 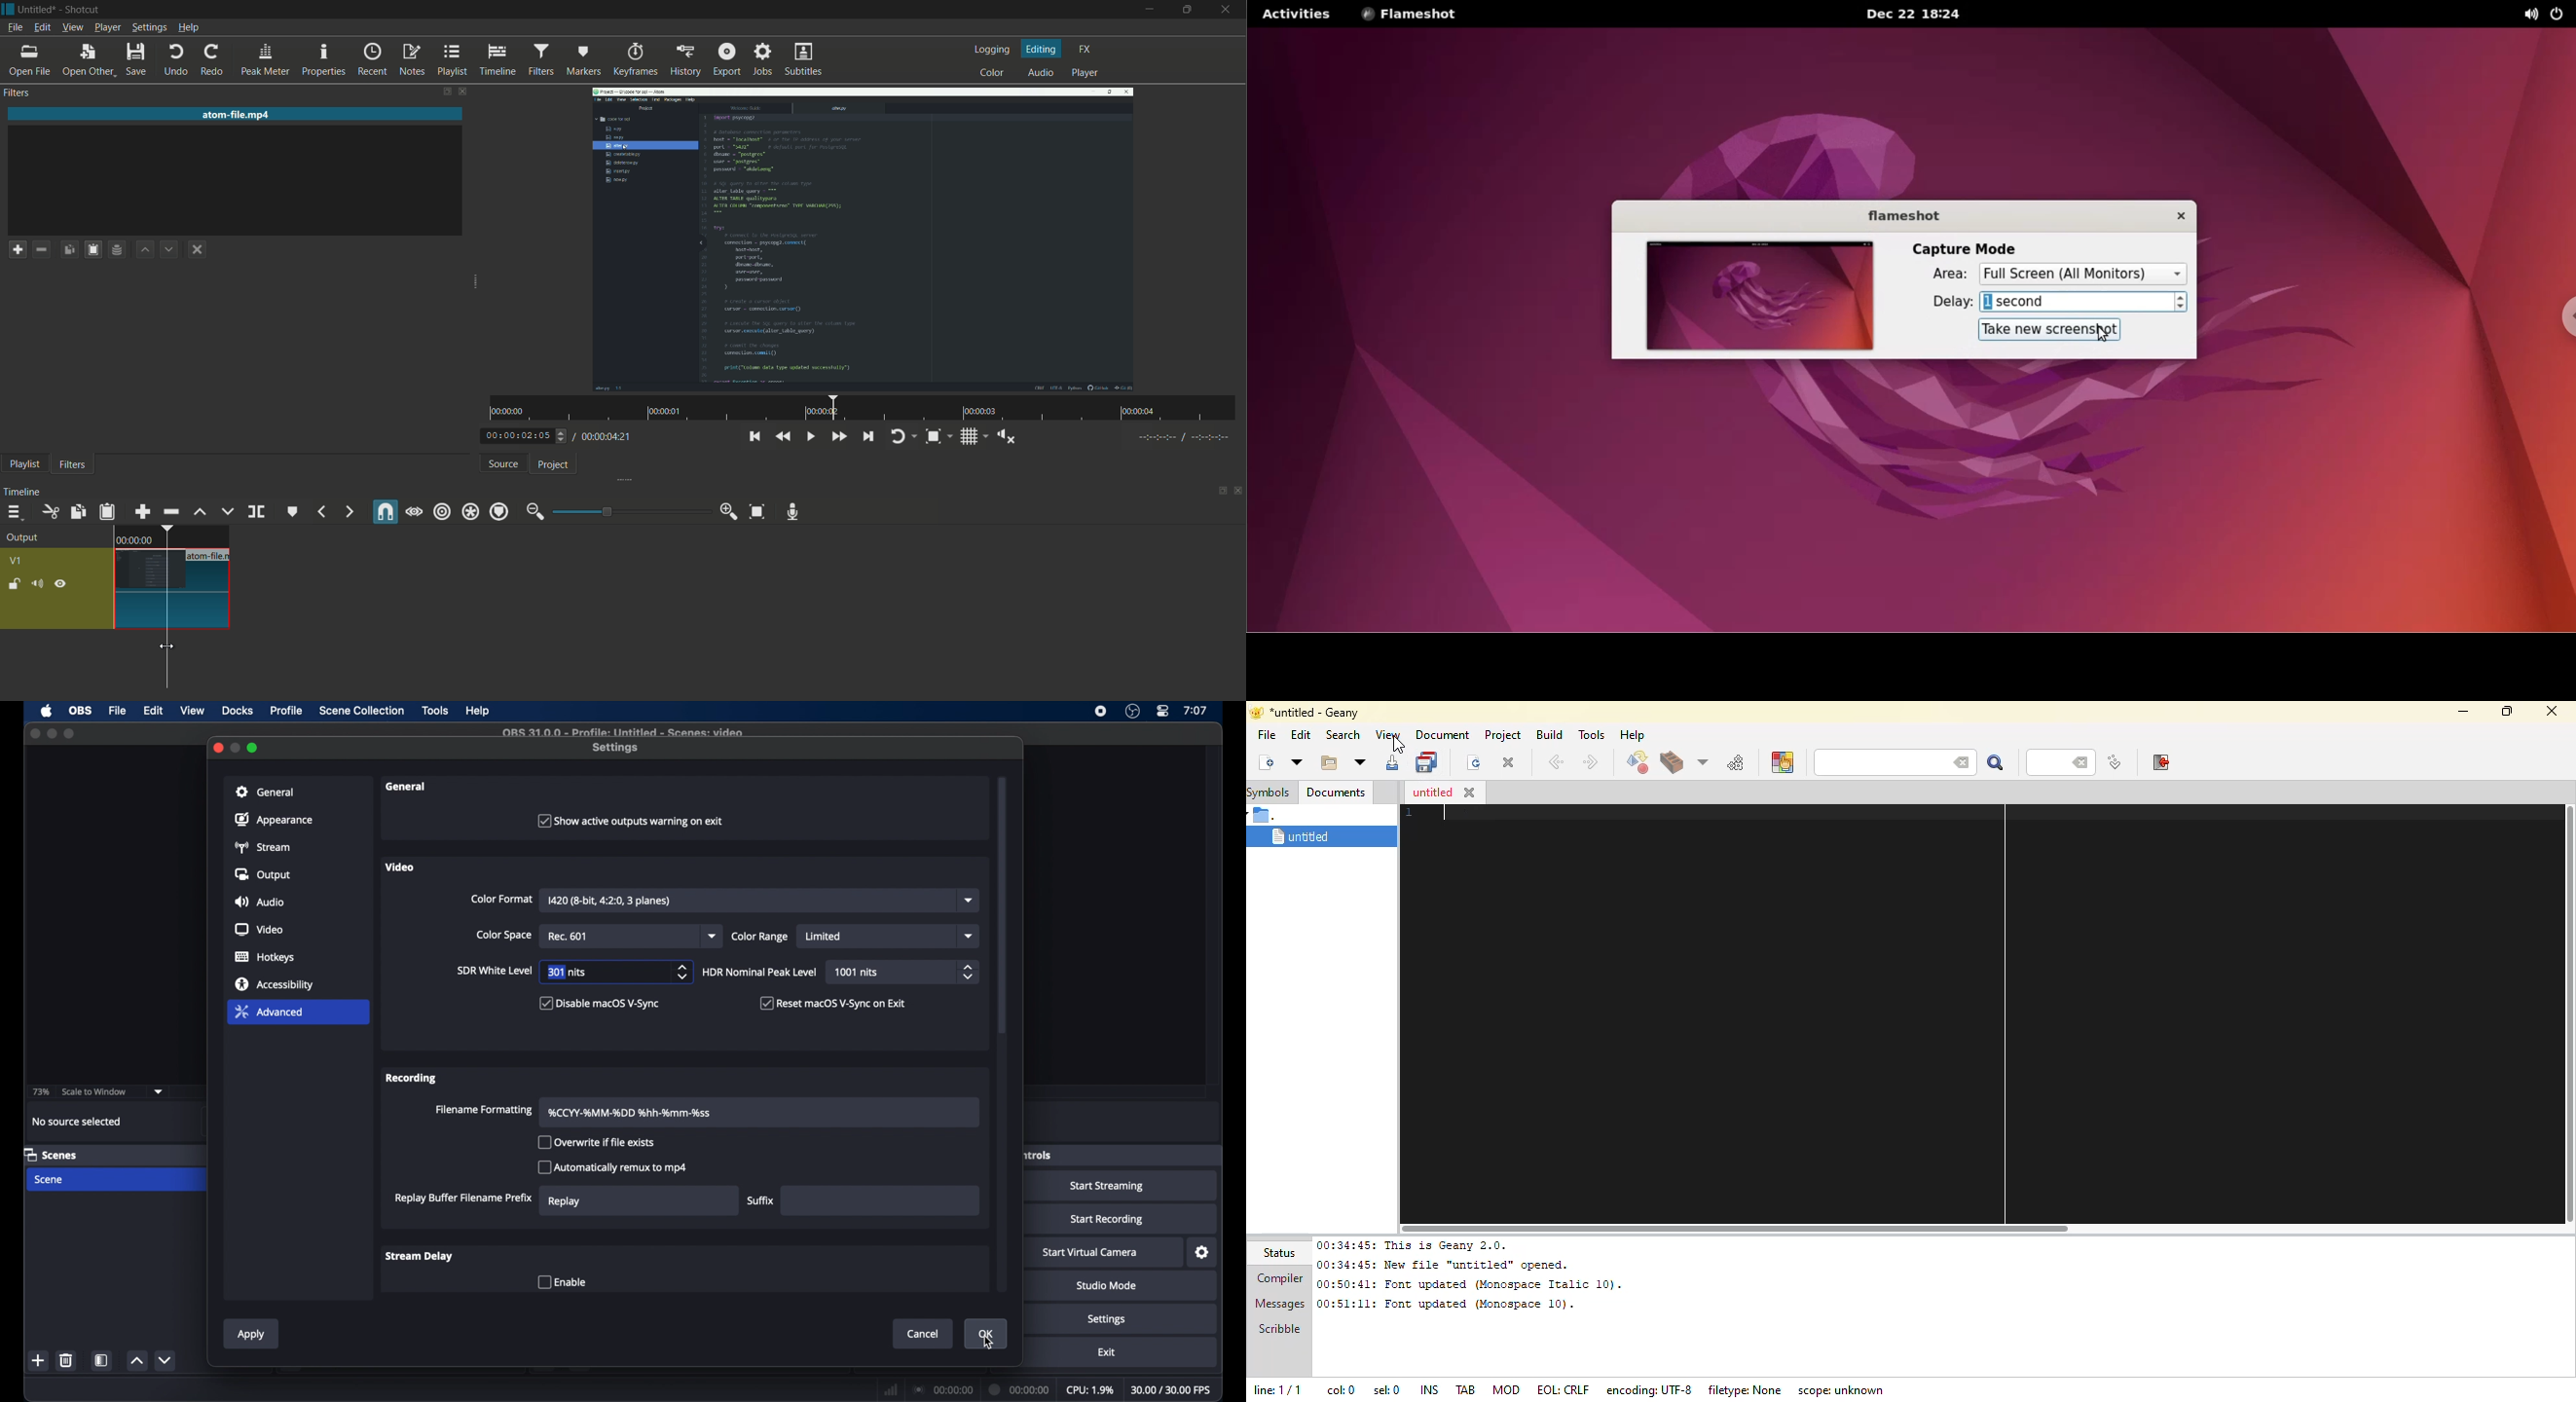 What do you see at coordinates (153, 710) in the screenshot?
I see `edit` at bounding box center [153, 710].